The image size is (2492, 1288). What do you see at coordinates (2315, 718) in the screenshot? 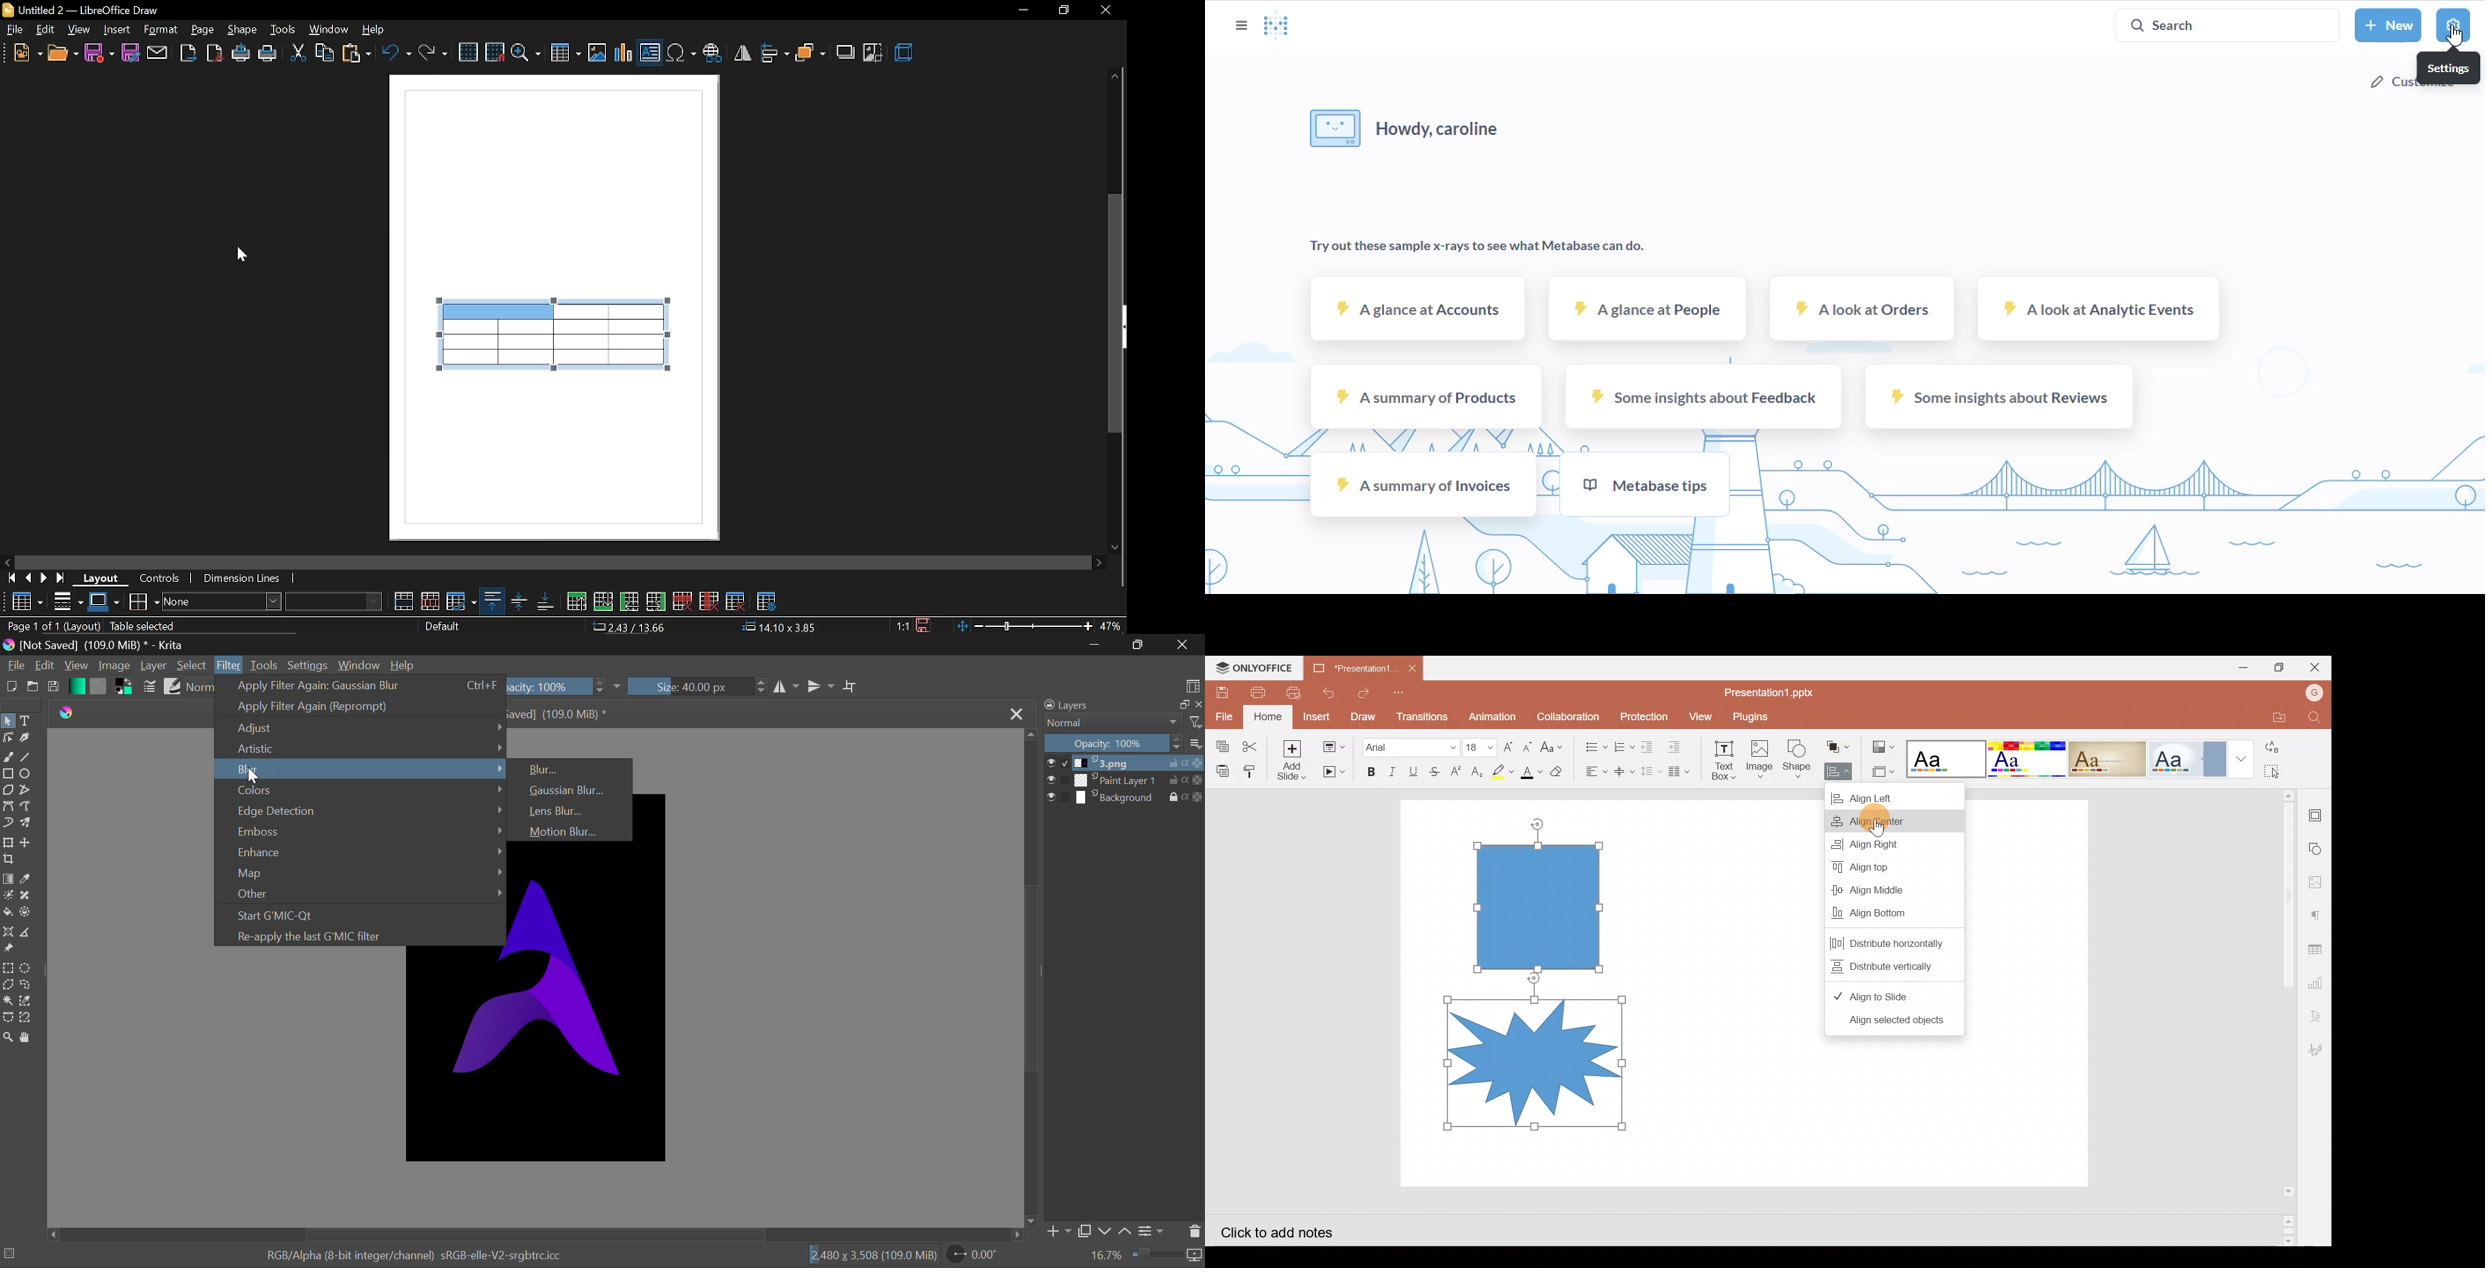
I see `Find` at bounding box center [2315, 718].